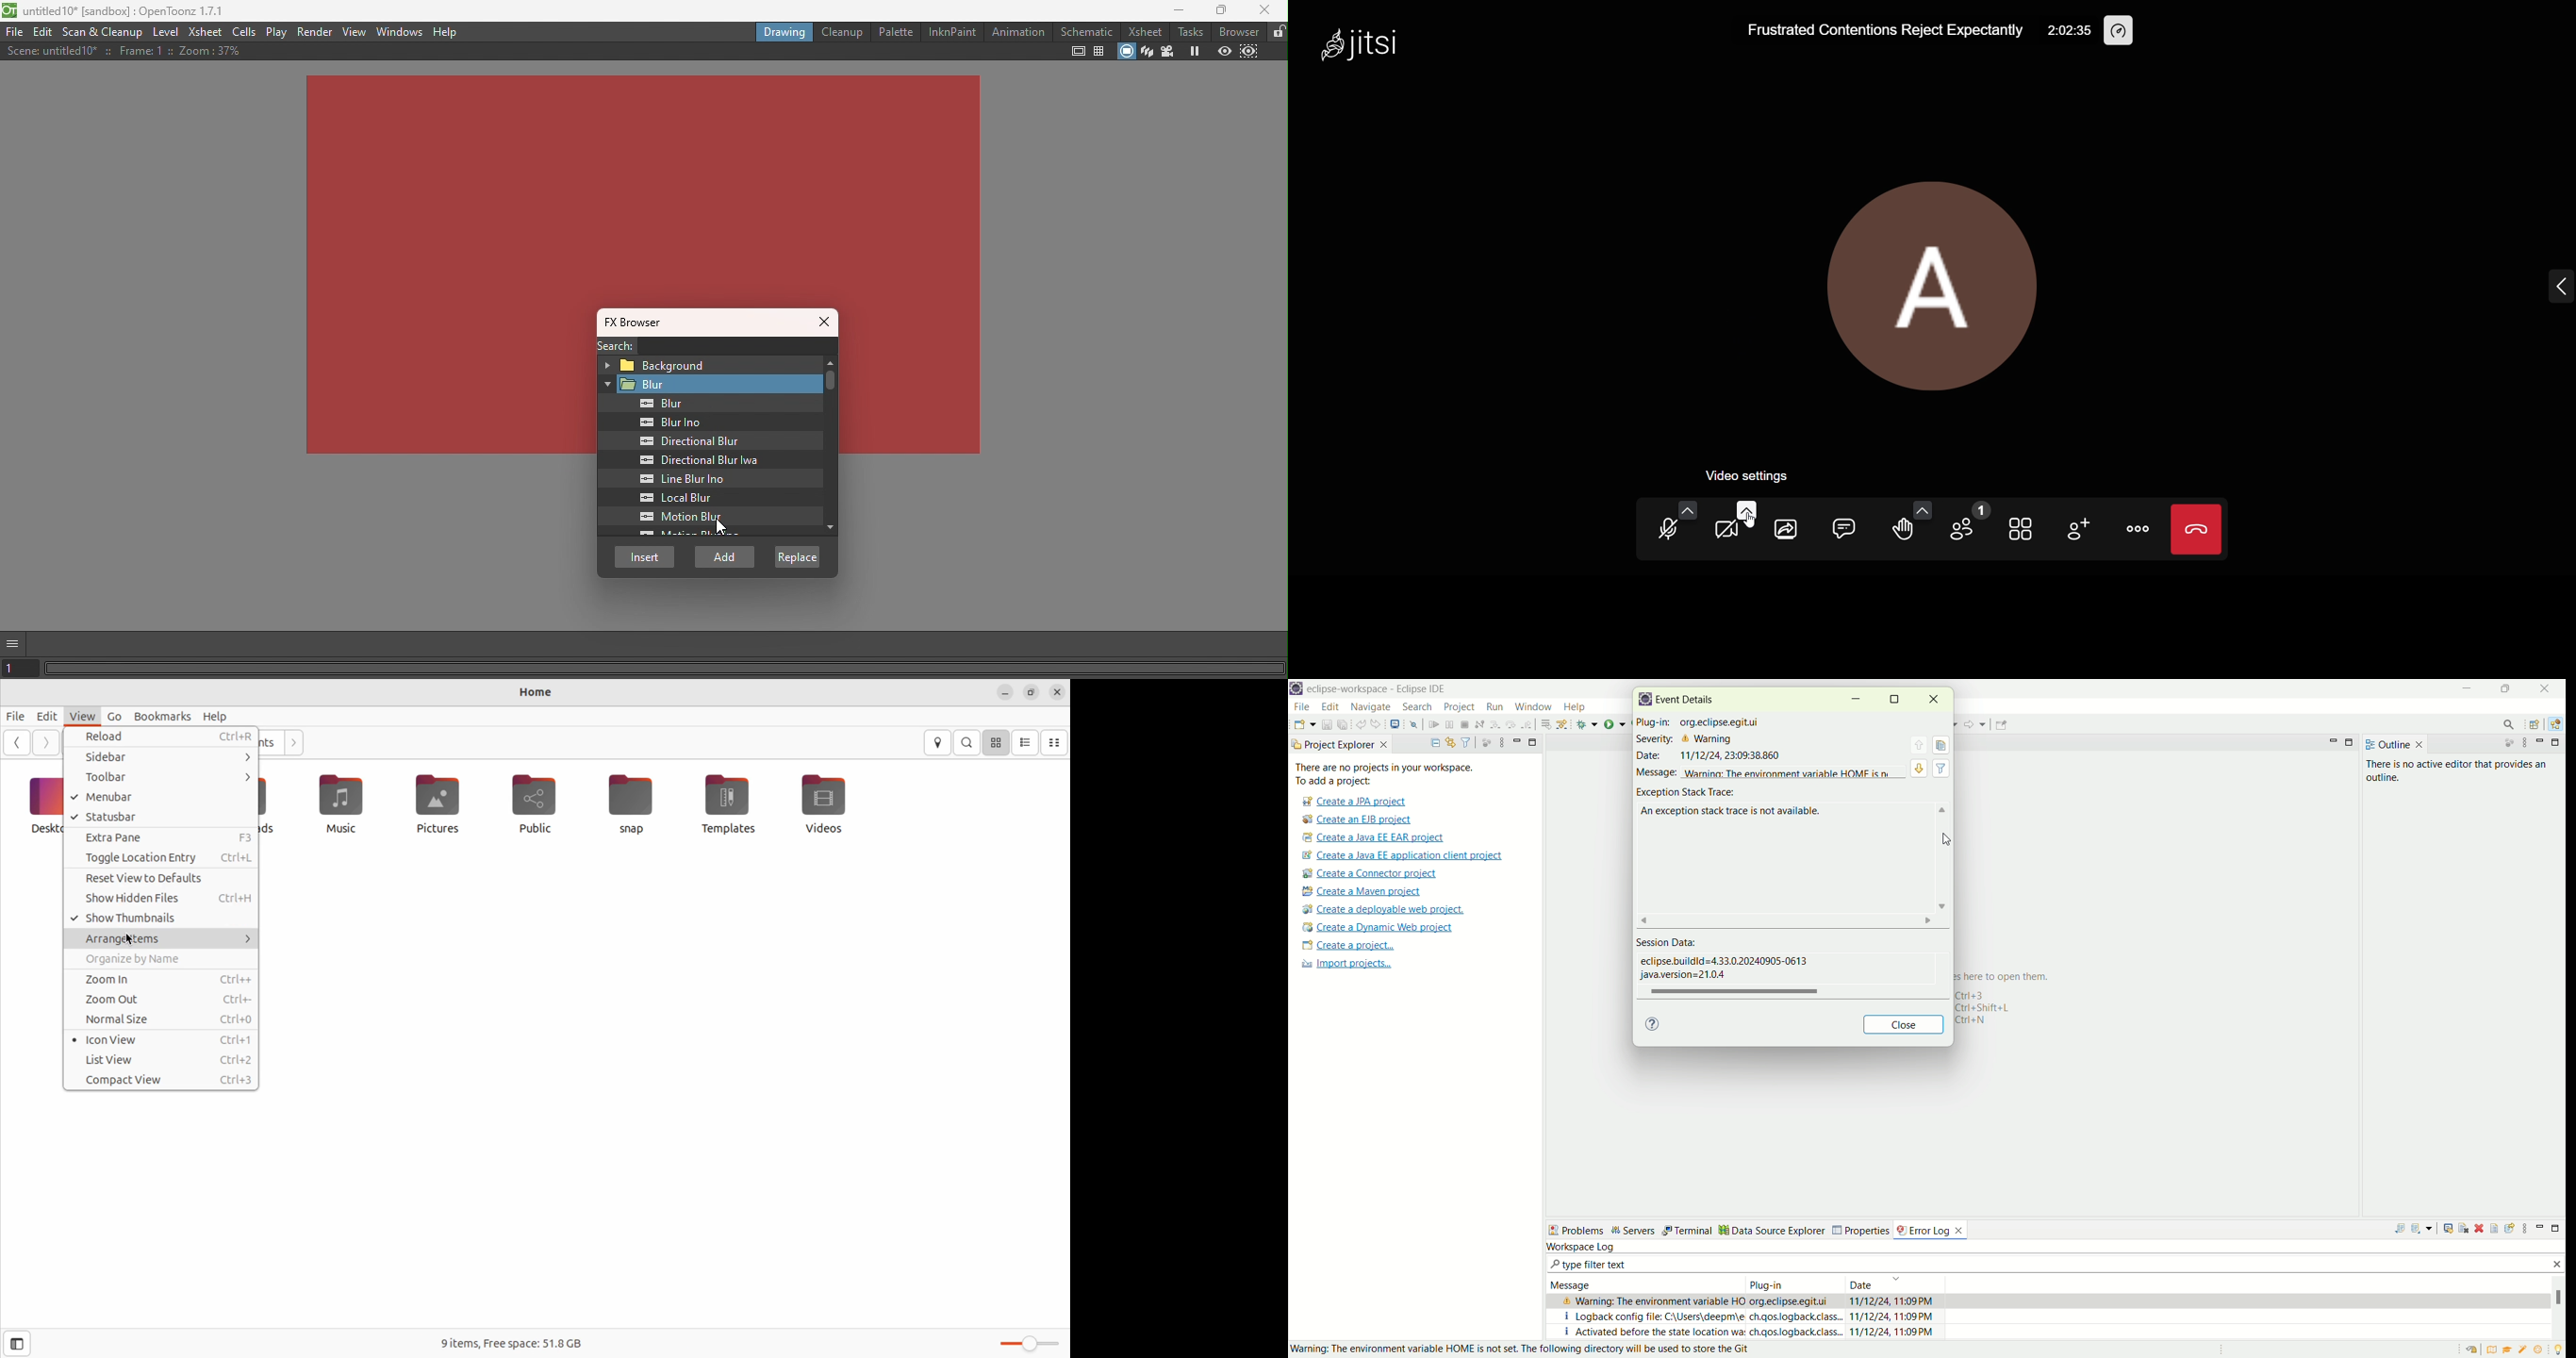 This screenshot has height=1372, width=2576. Describe the element at coordinates (1686, 510) in the screenshot. I see `sound setting` at that location.